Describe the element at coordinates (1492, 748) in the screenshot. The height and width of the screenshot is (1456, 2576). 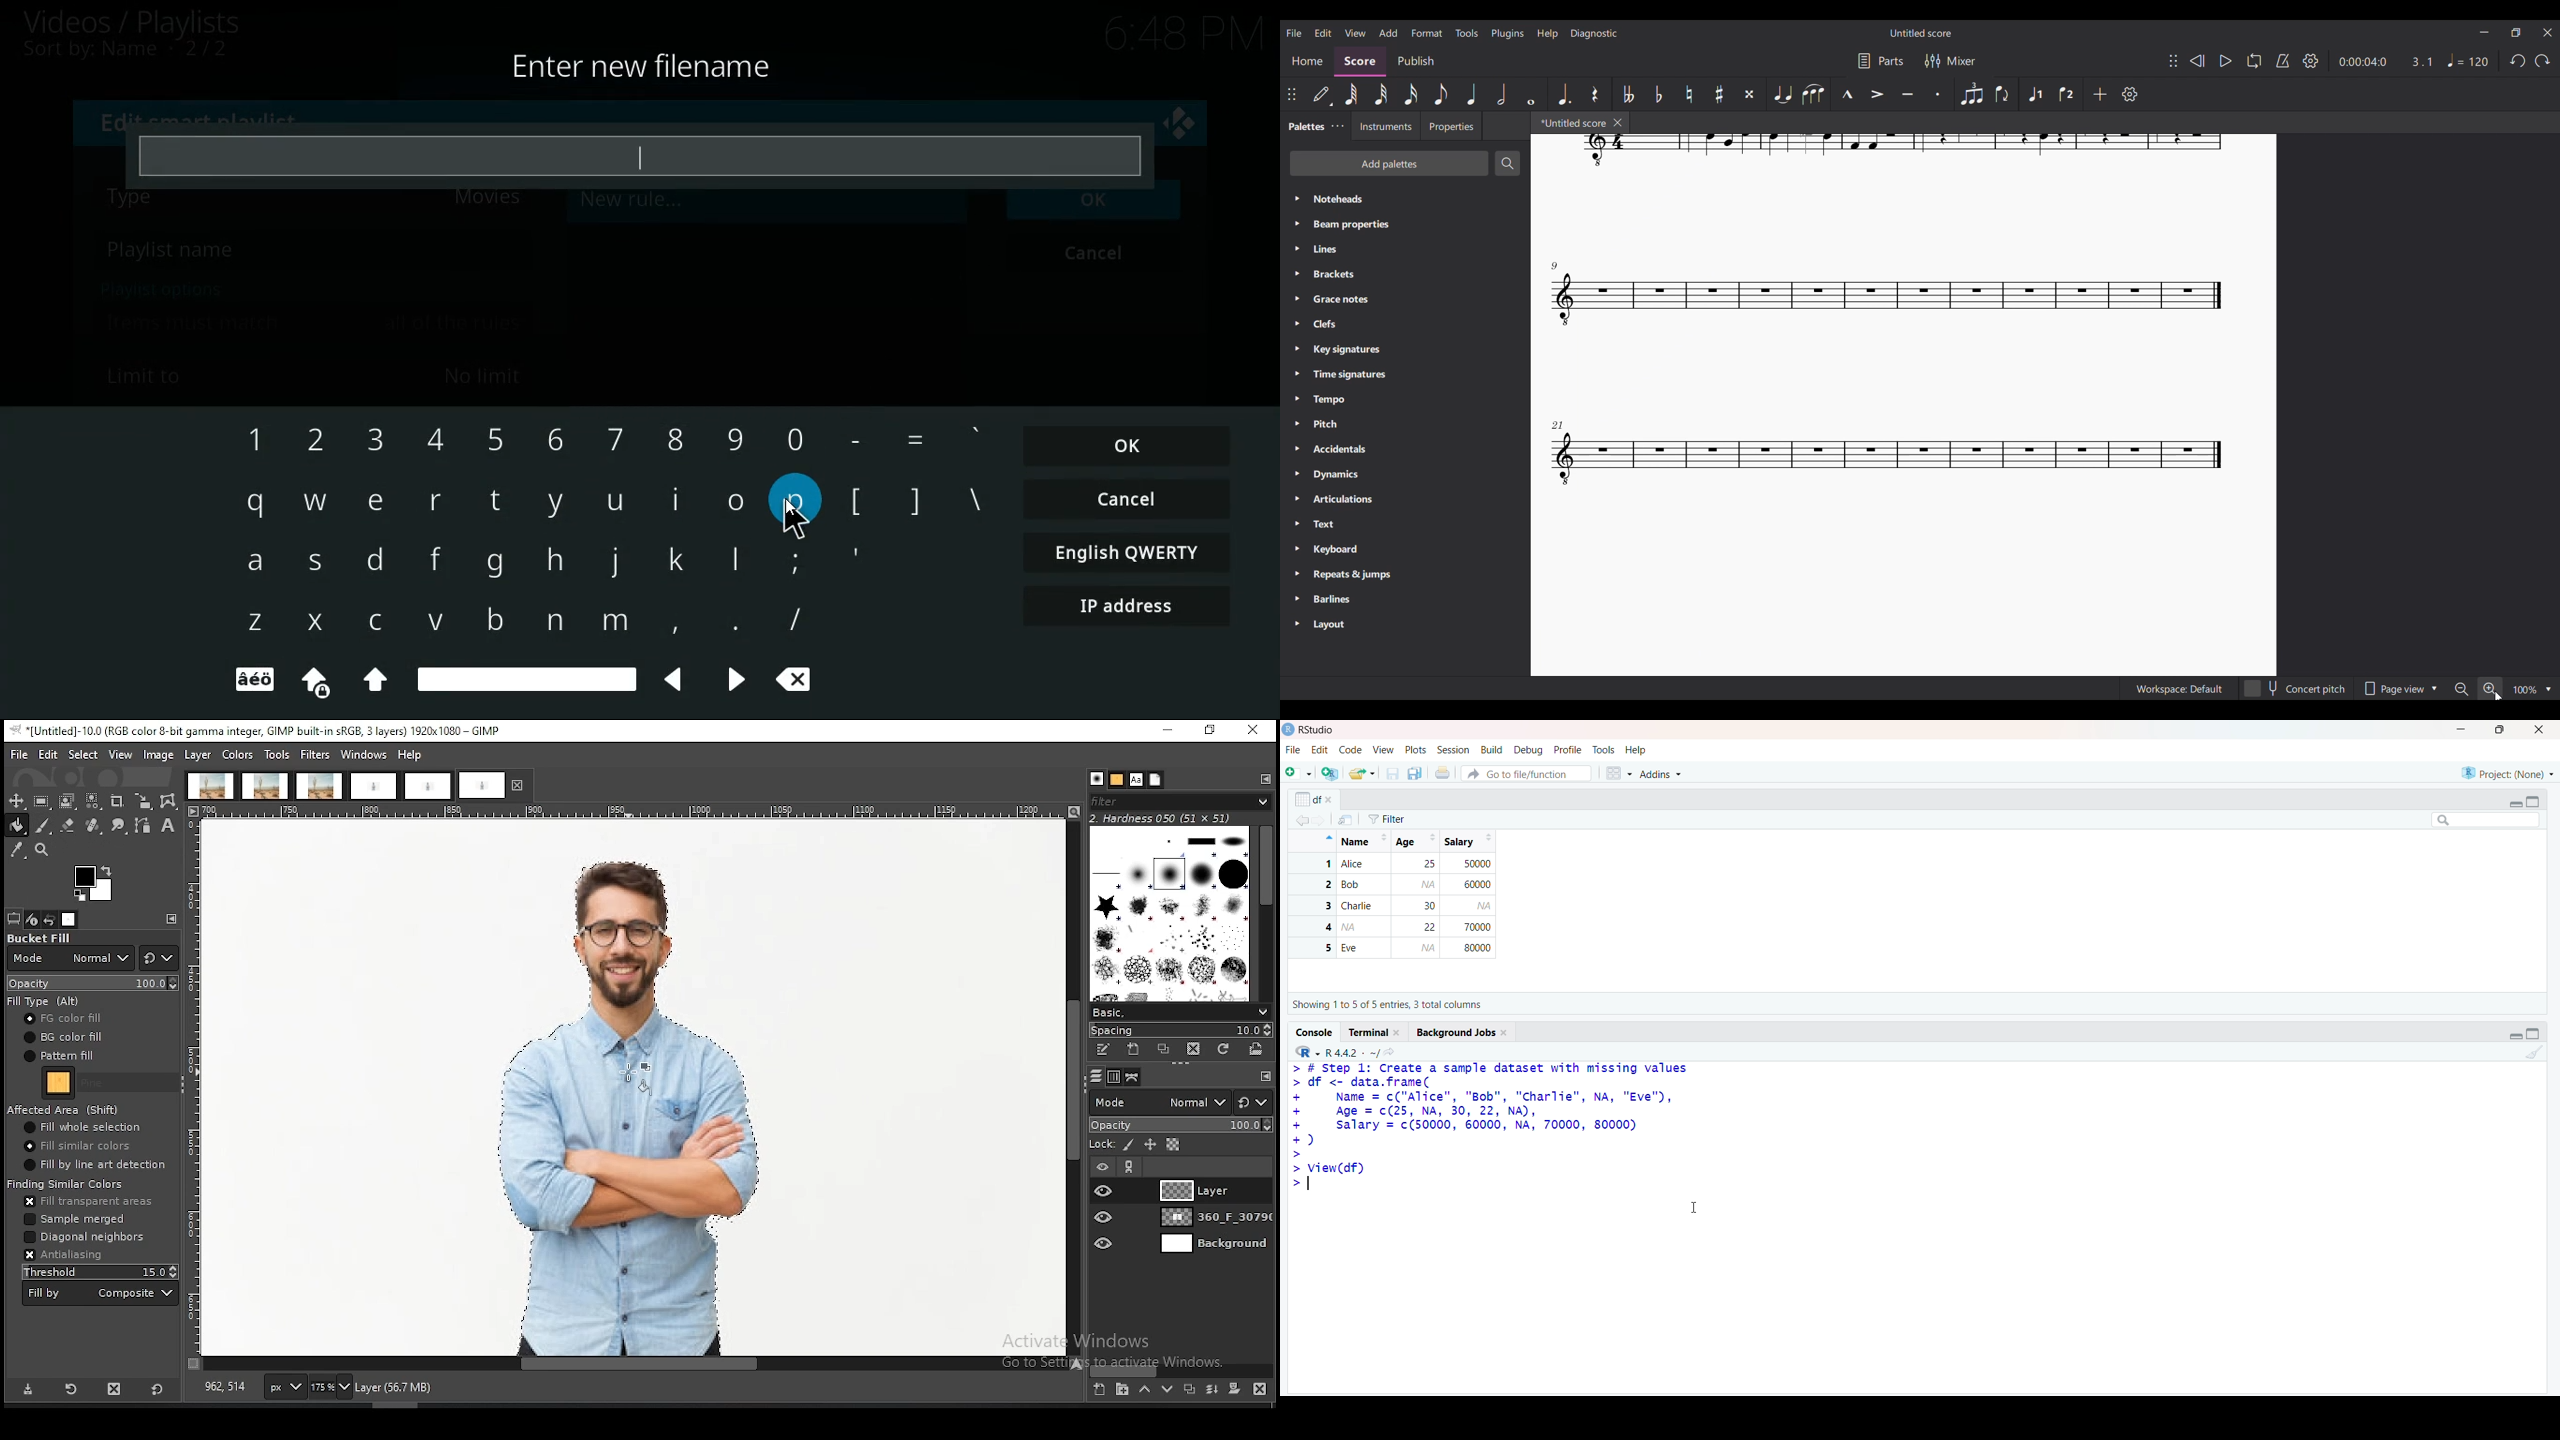
I see `Build` at that location.